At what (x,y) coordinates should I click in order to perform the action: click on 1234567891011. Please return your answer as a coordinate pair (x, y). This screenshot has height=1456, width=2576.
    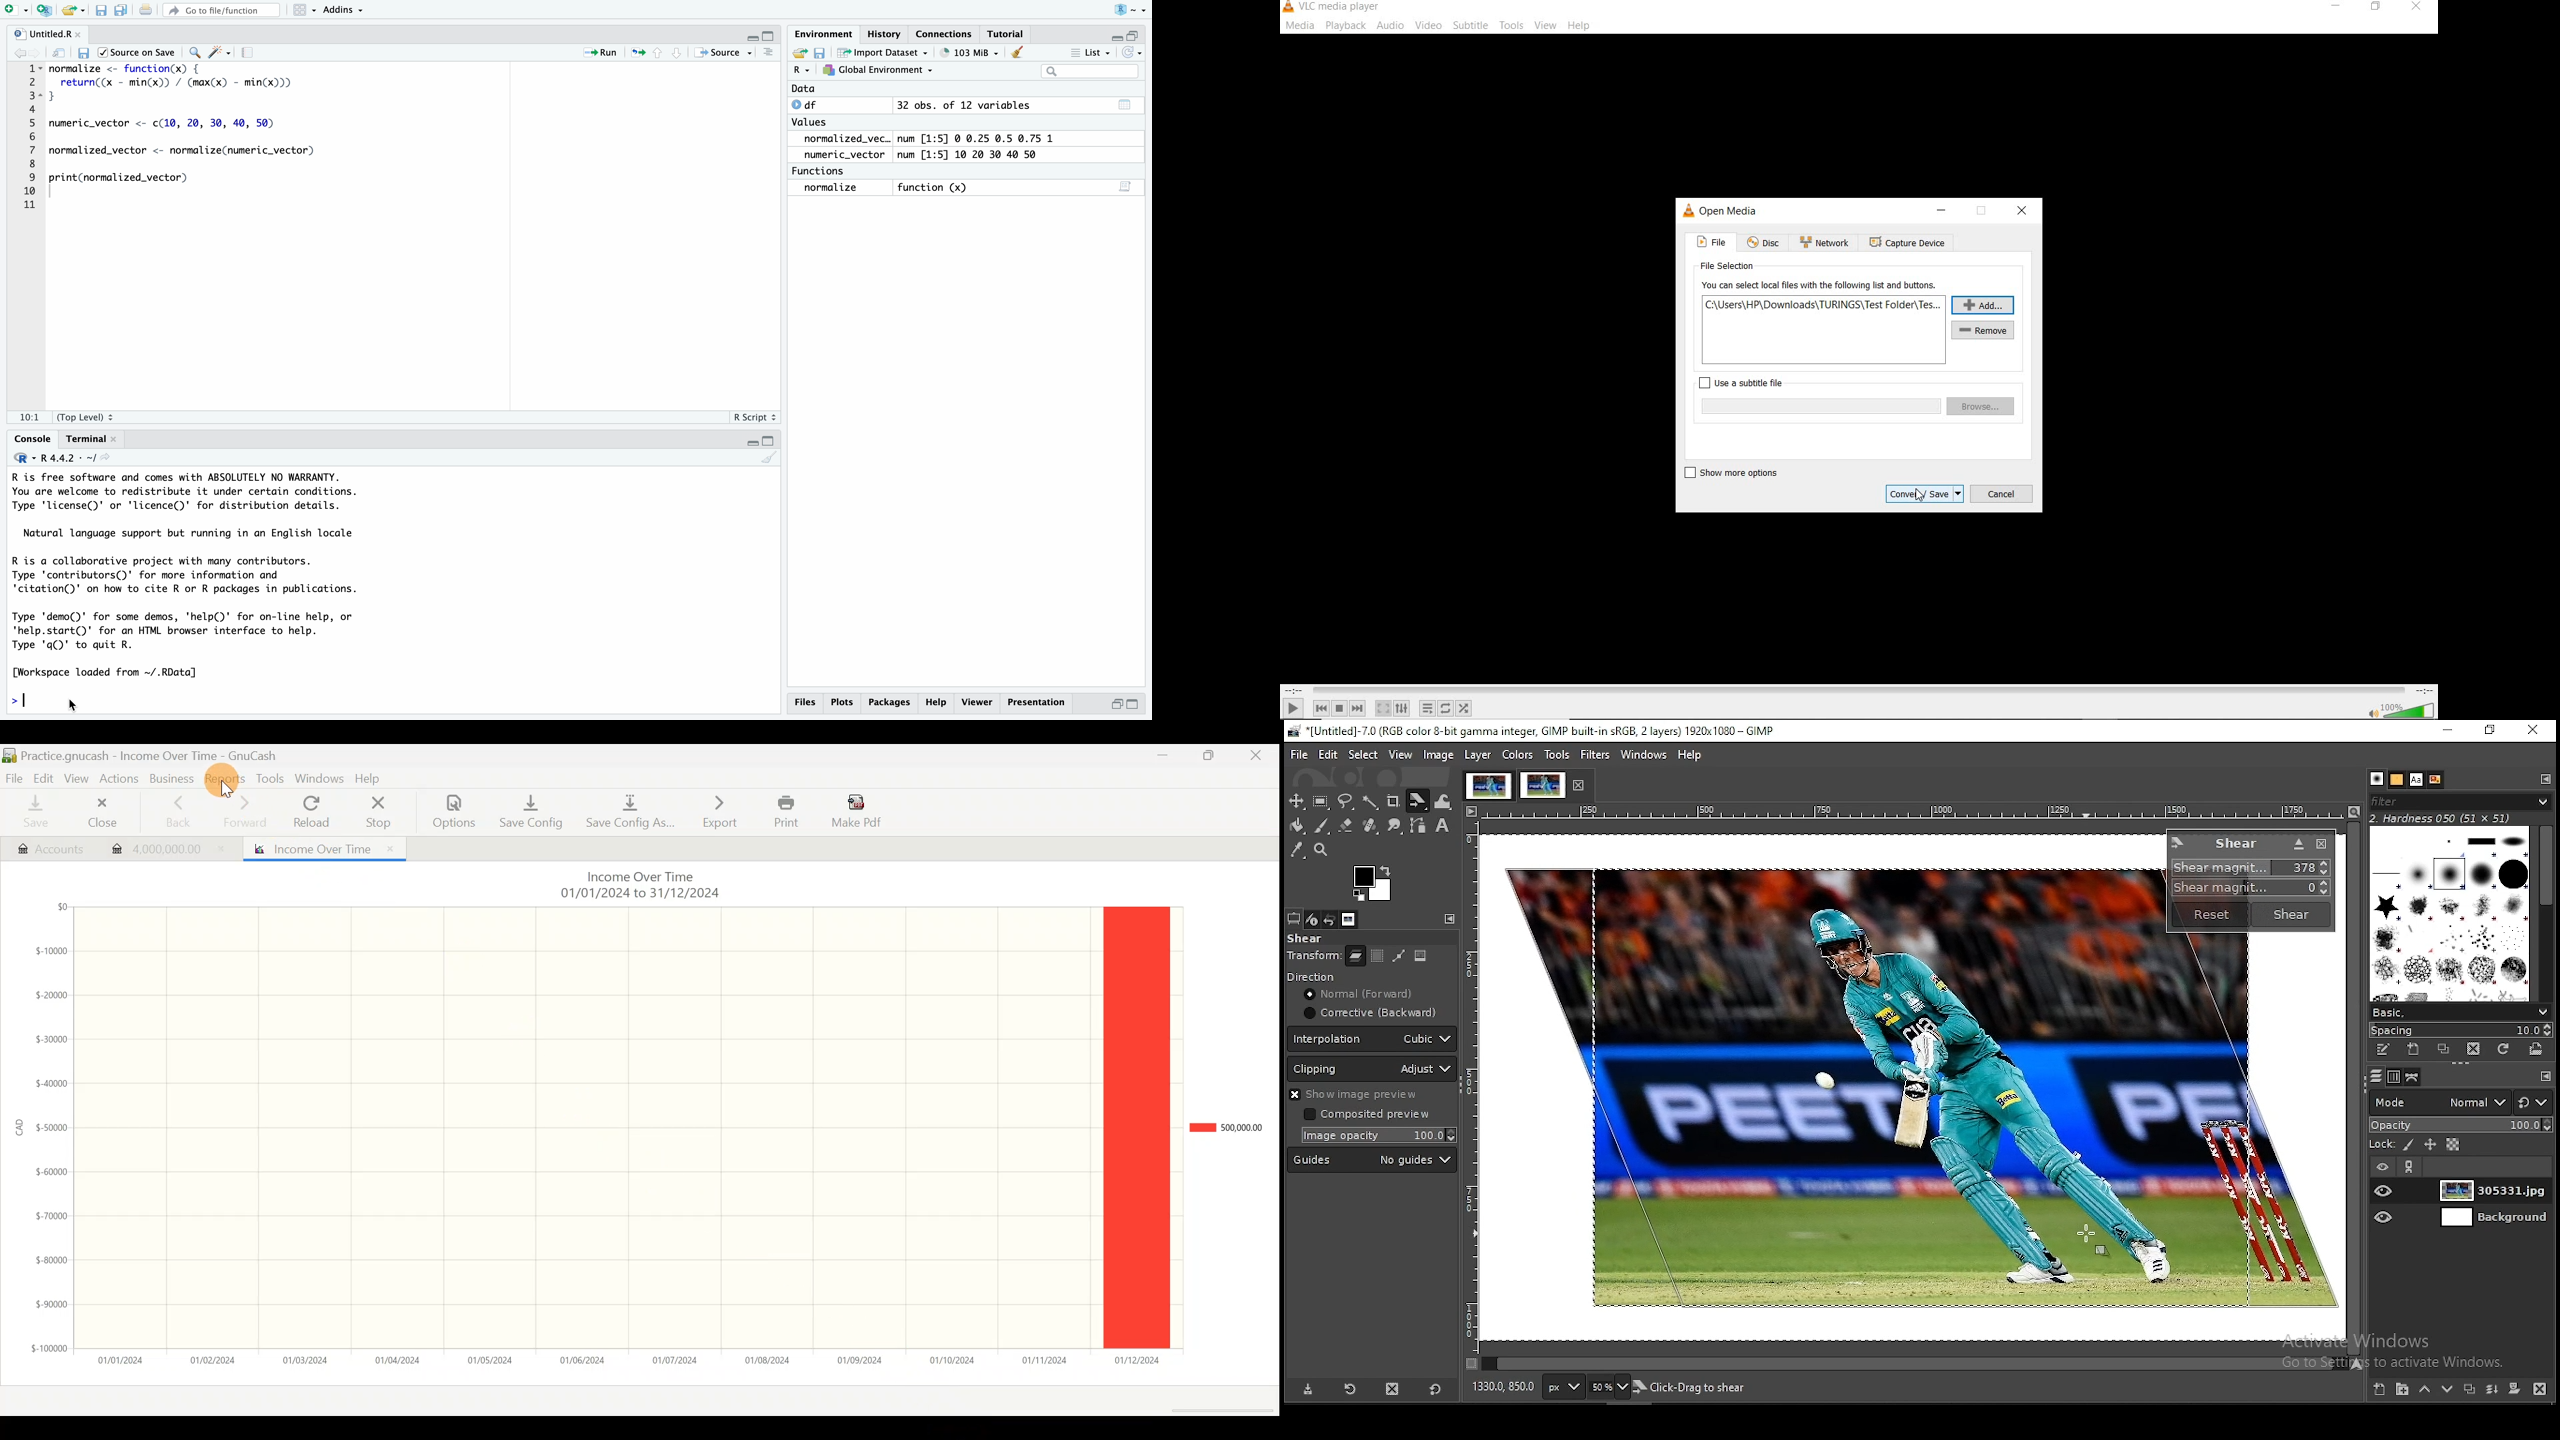
    Looking at the image, I should click on (27, 139).